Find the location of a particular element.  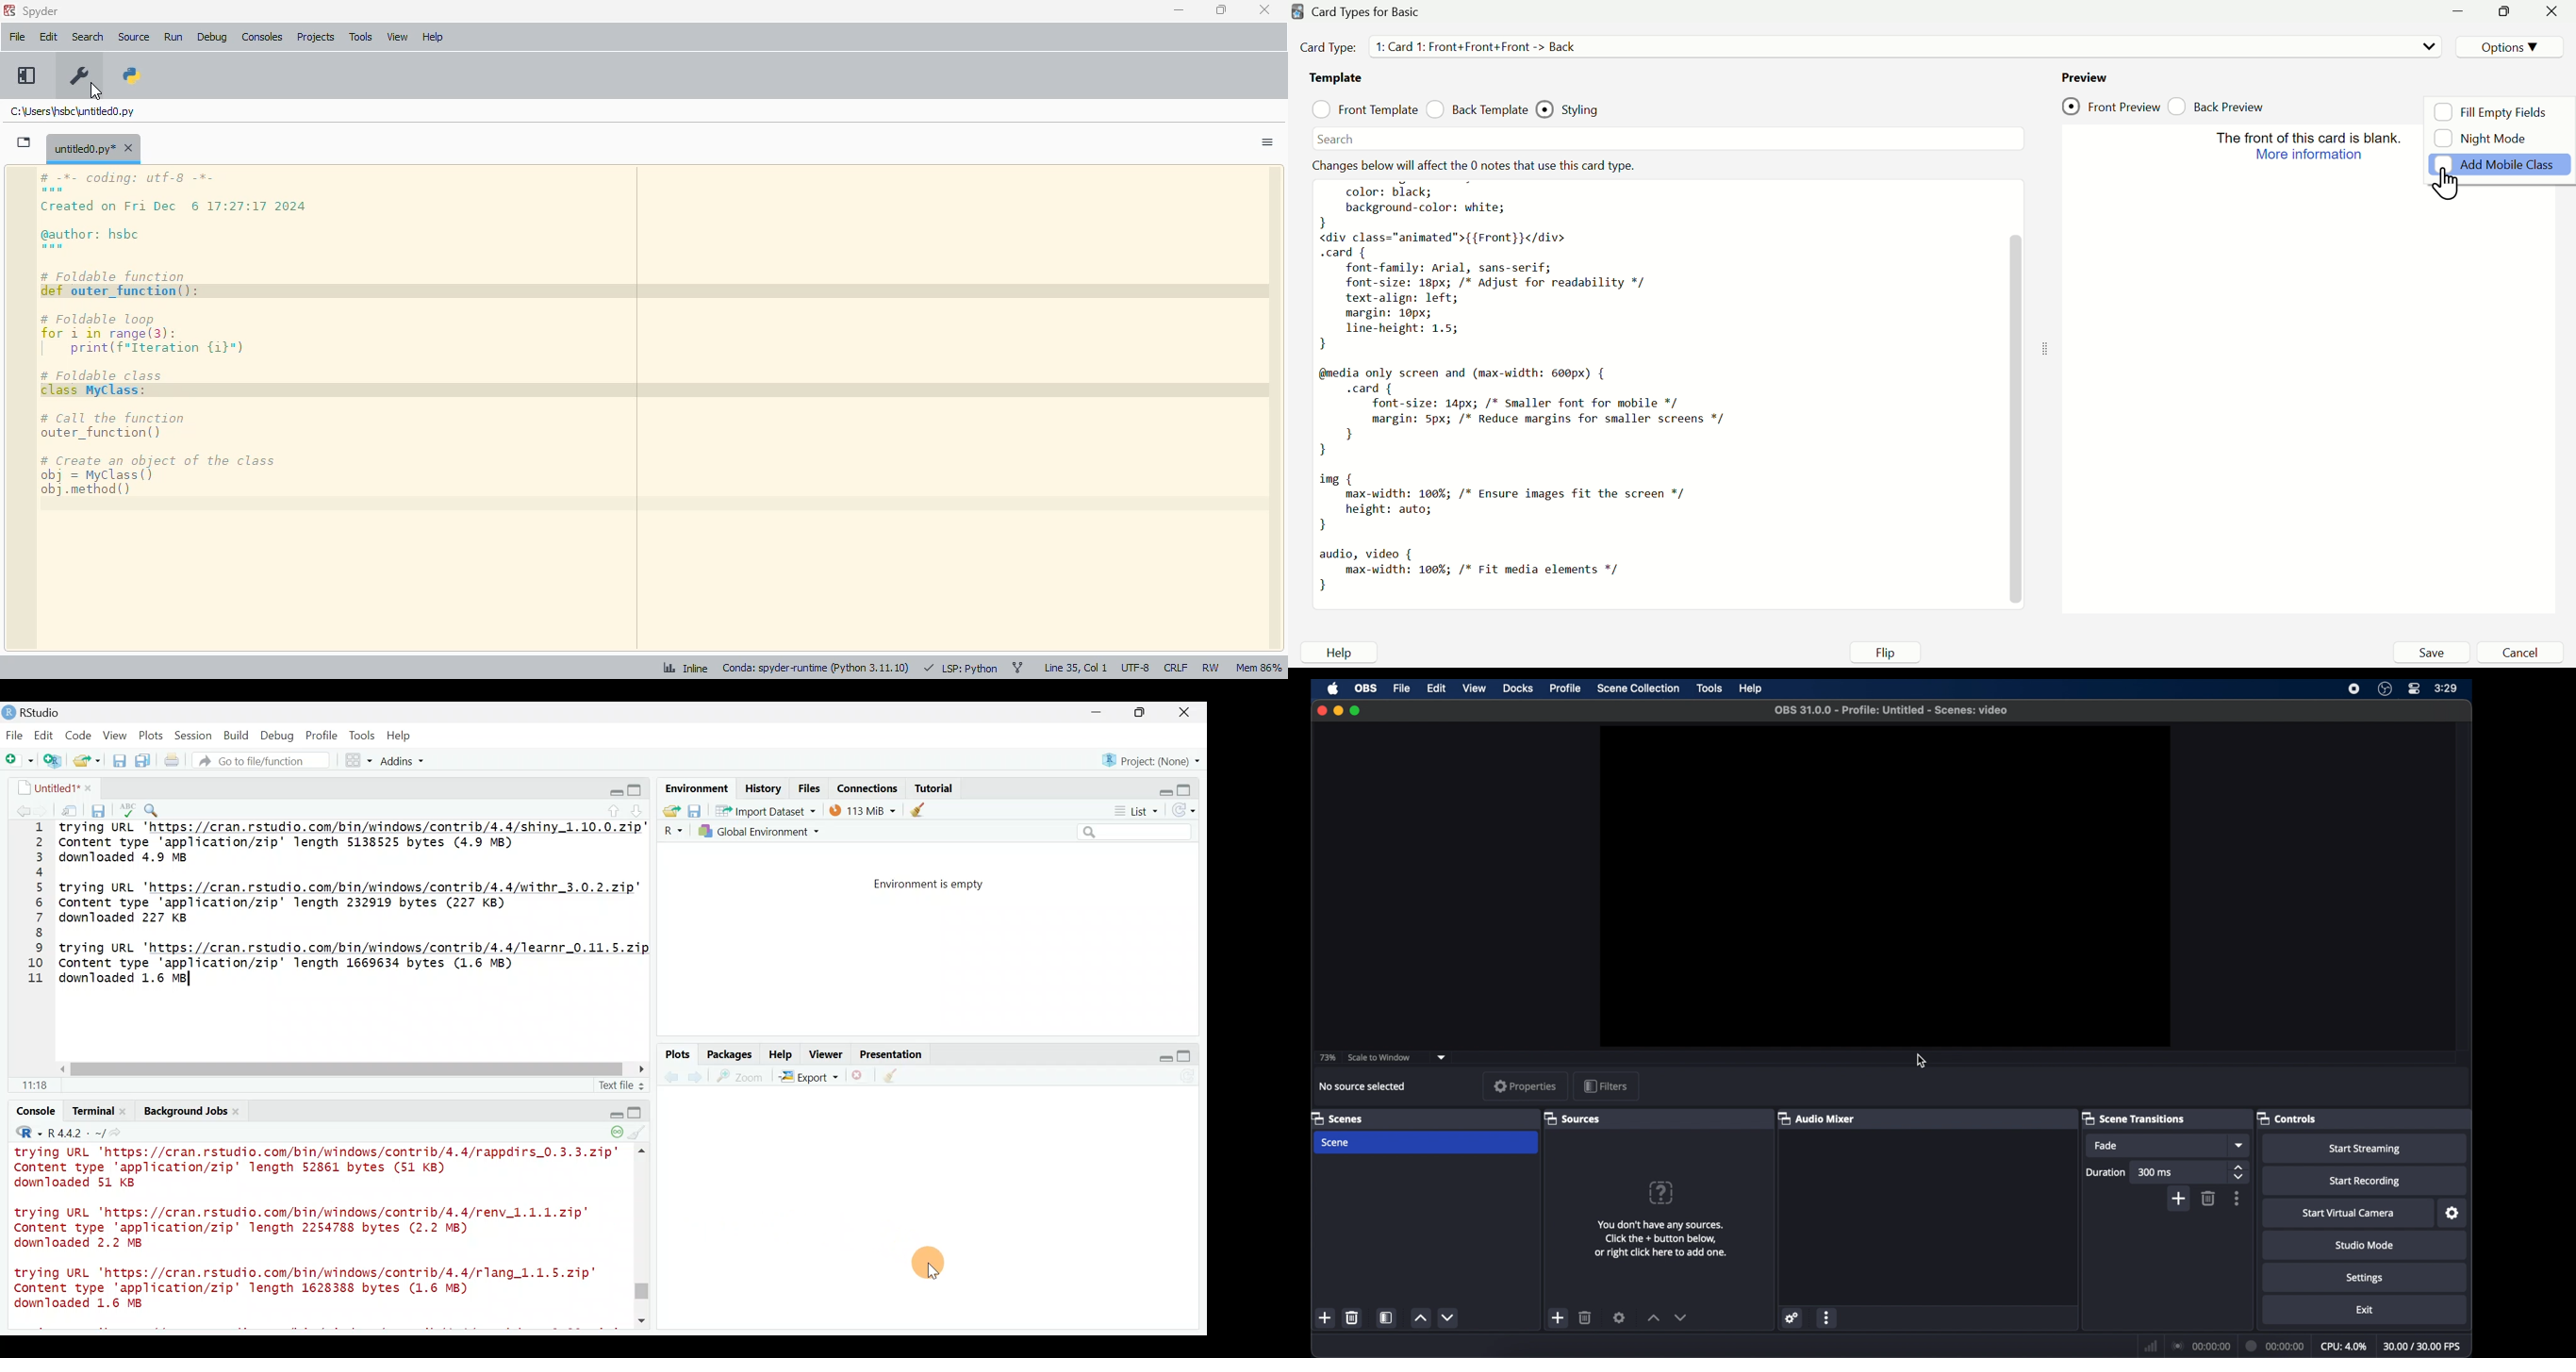

add is located at coordinates (1326, 1318).